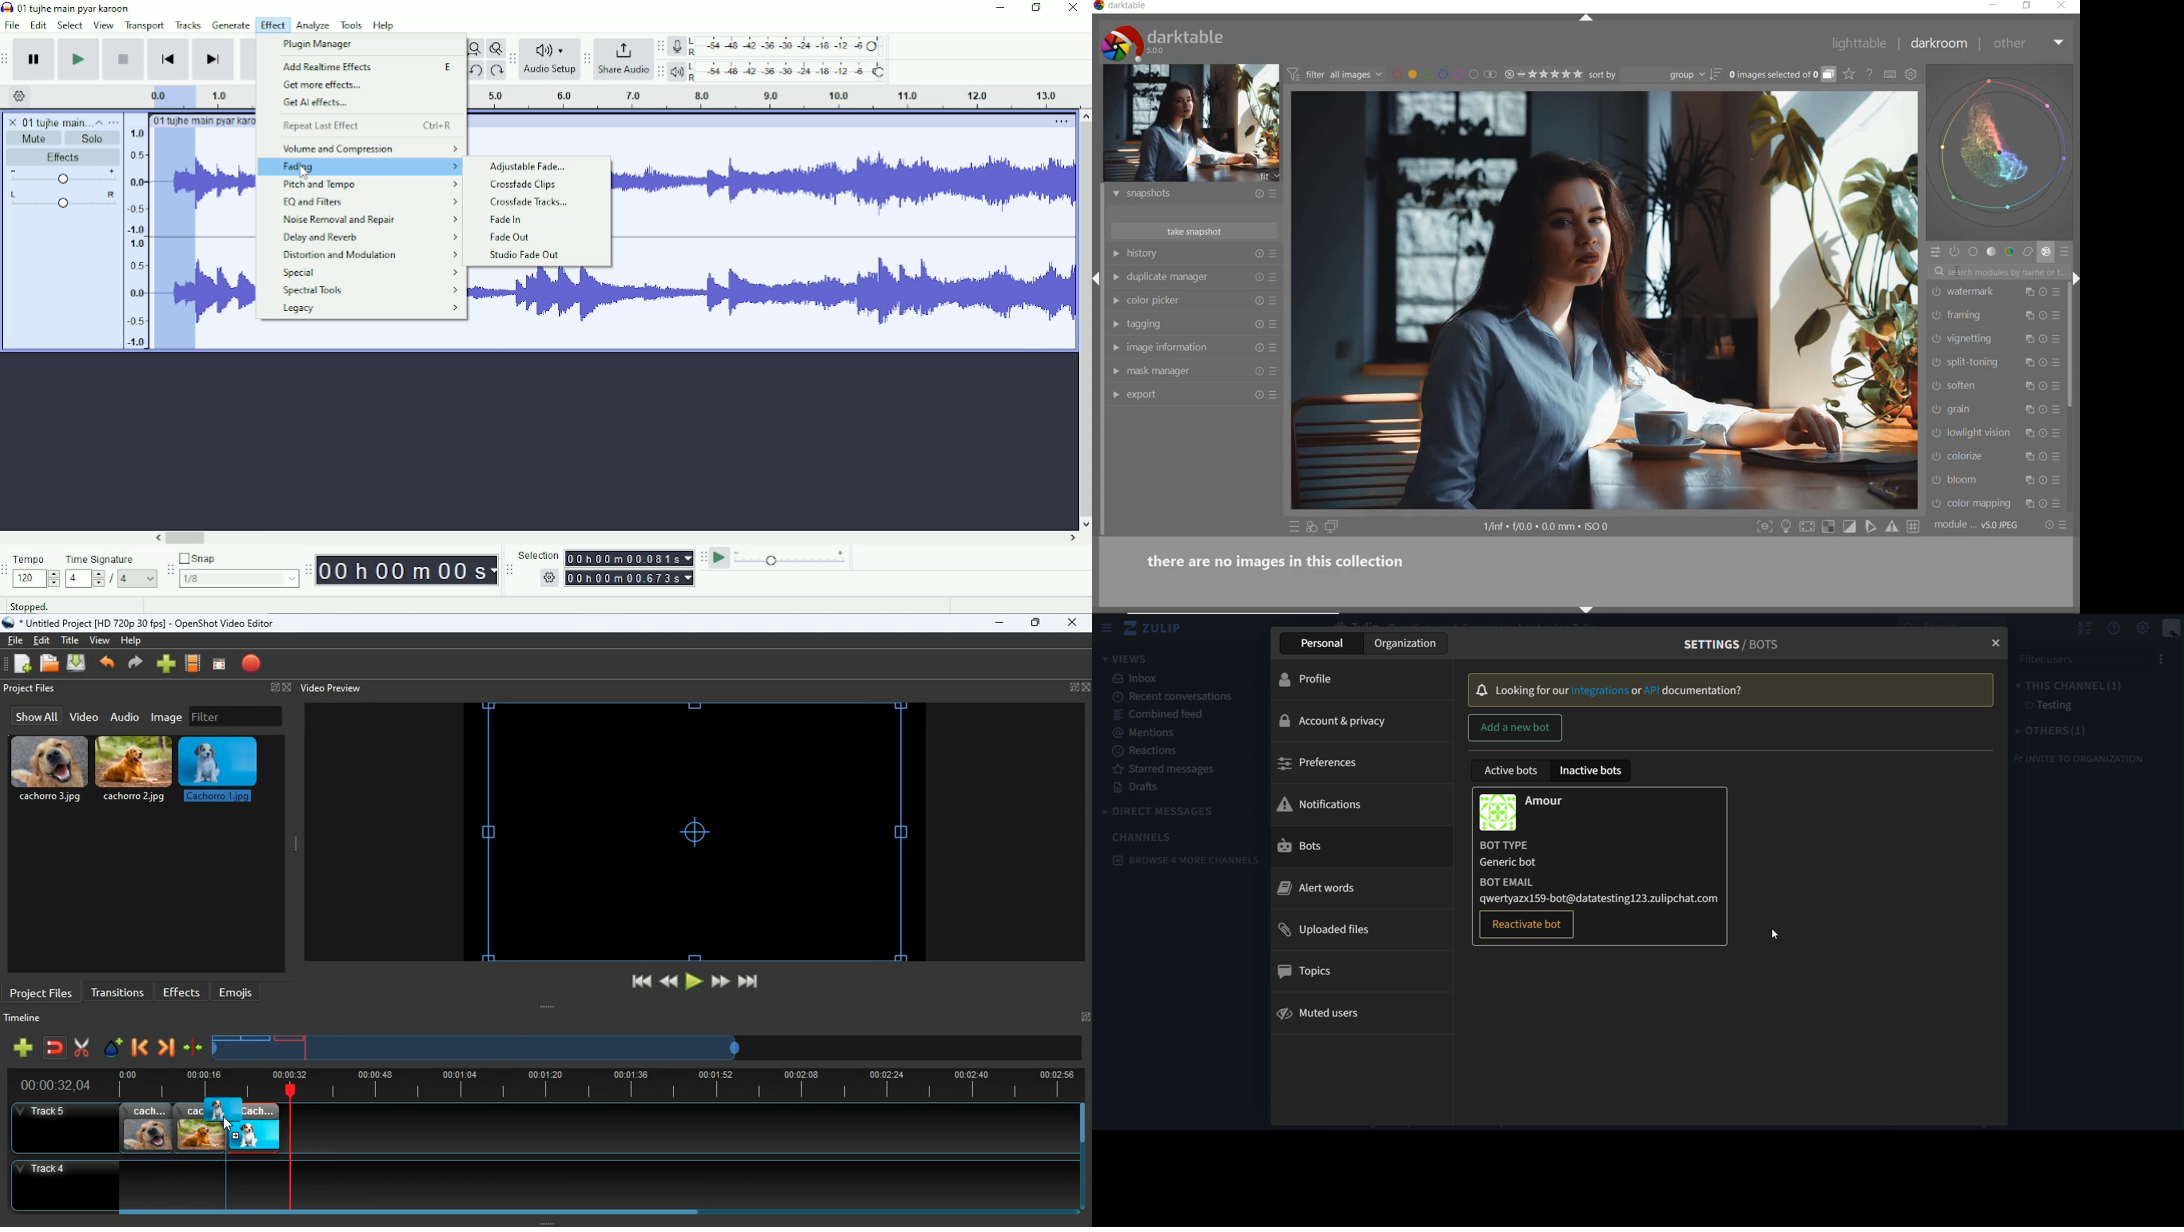  I want to click on color picker, so click(1177, 299).